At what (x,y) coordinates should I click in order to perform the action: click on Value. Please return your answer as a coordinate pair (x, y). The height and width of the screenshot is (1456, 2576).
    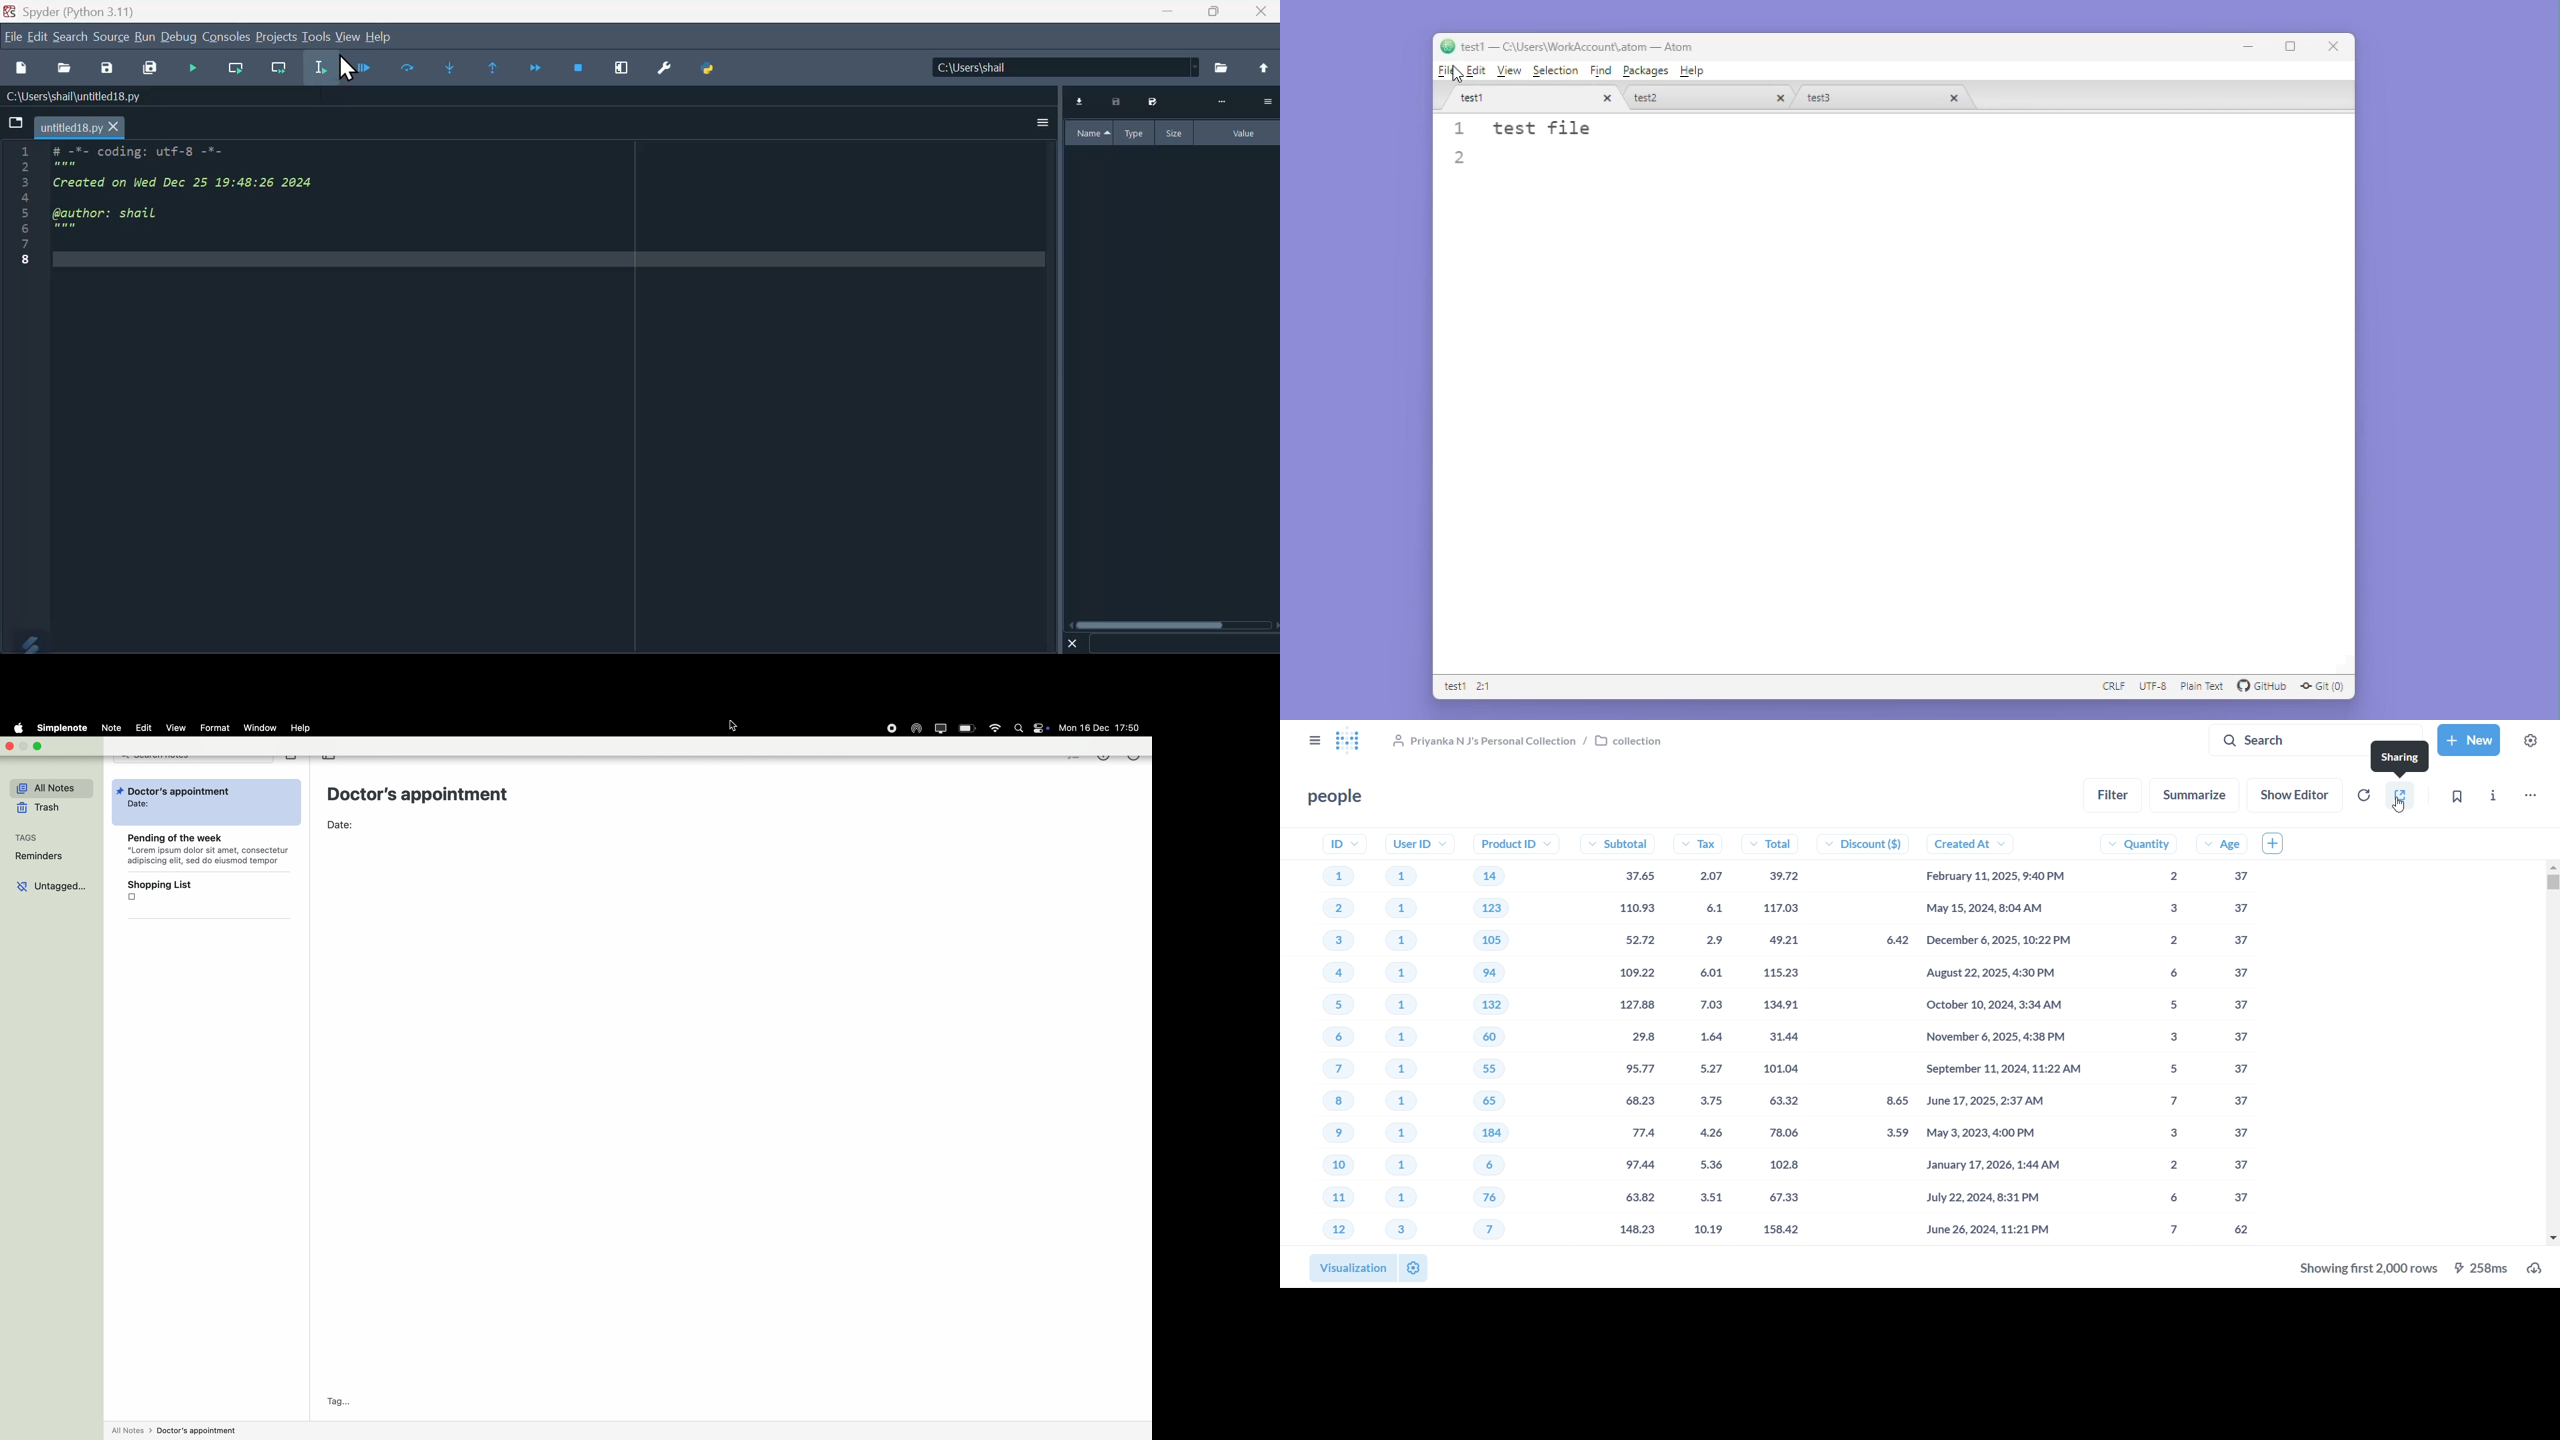
    Looking at the image, I should click on (1238, 133).